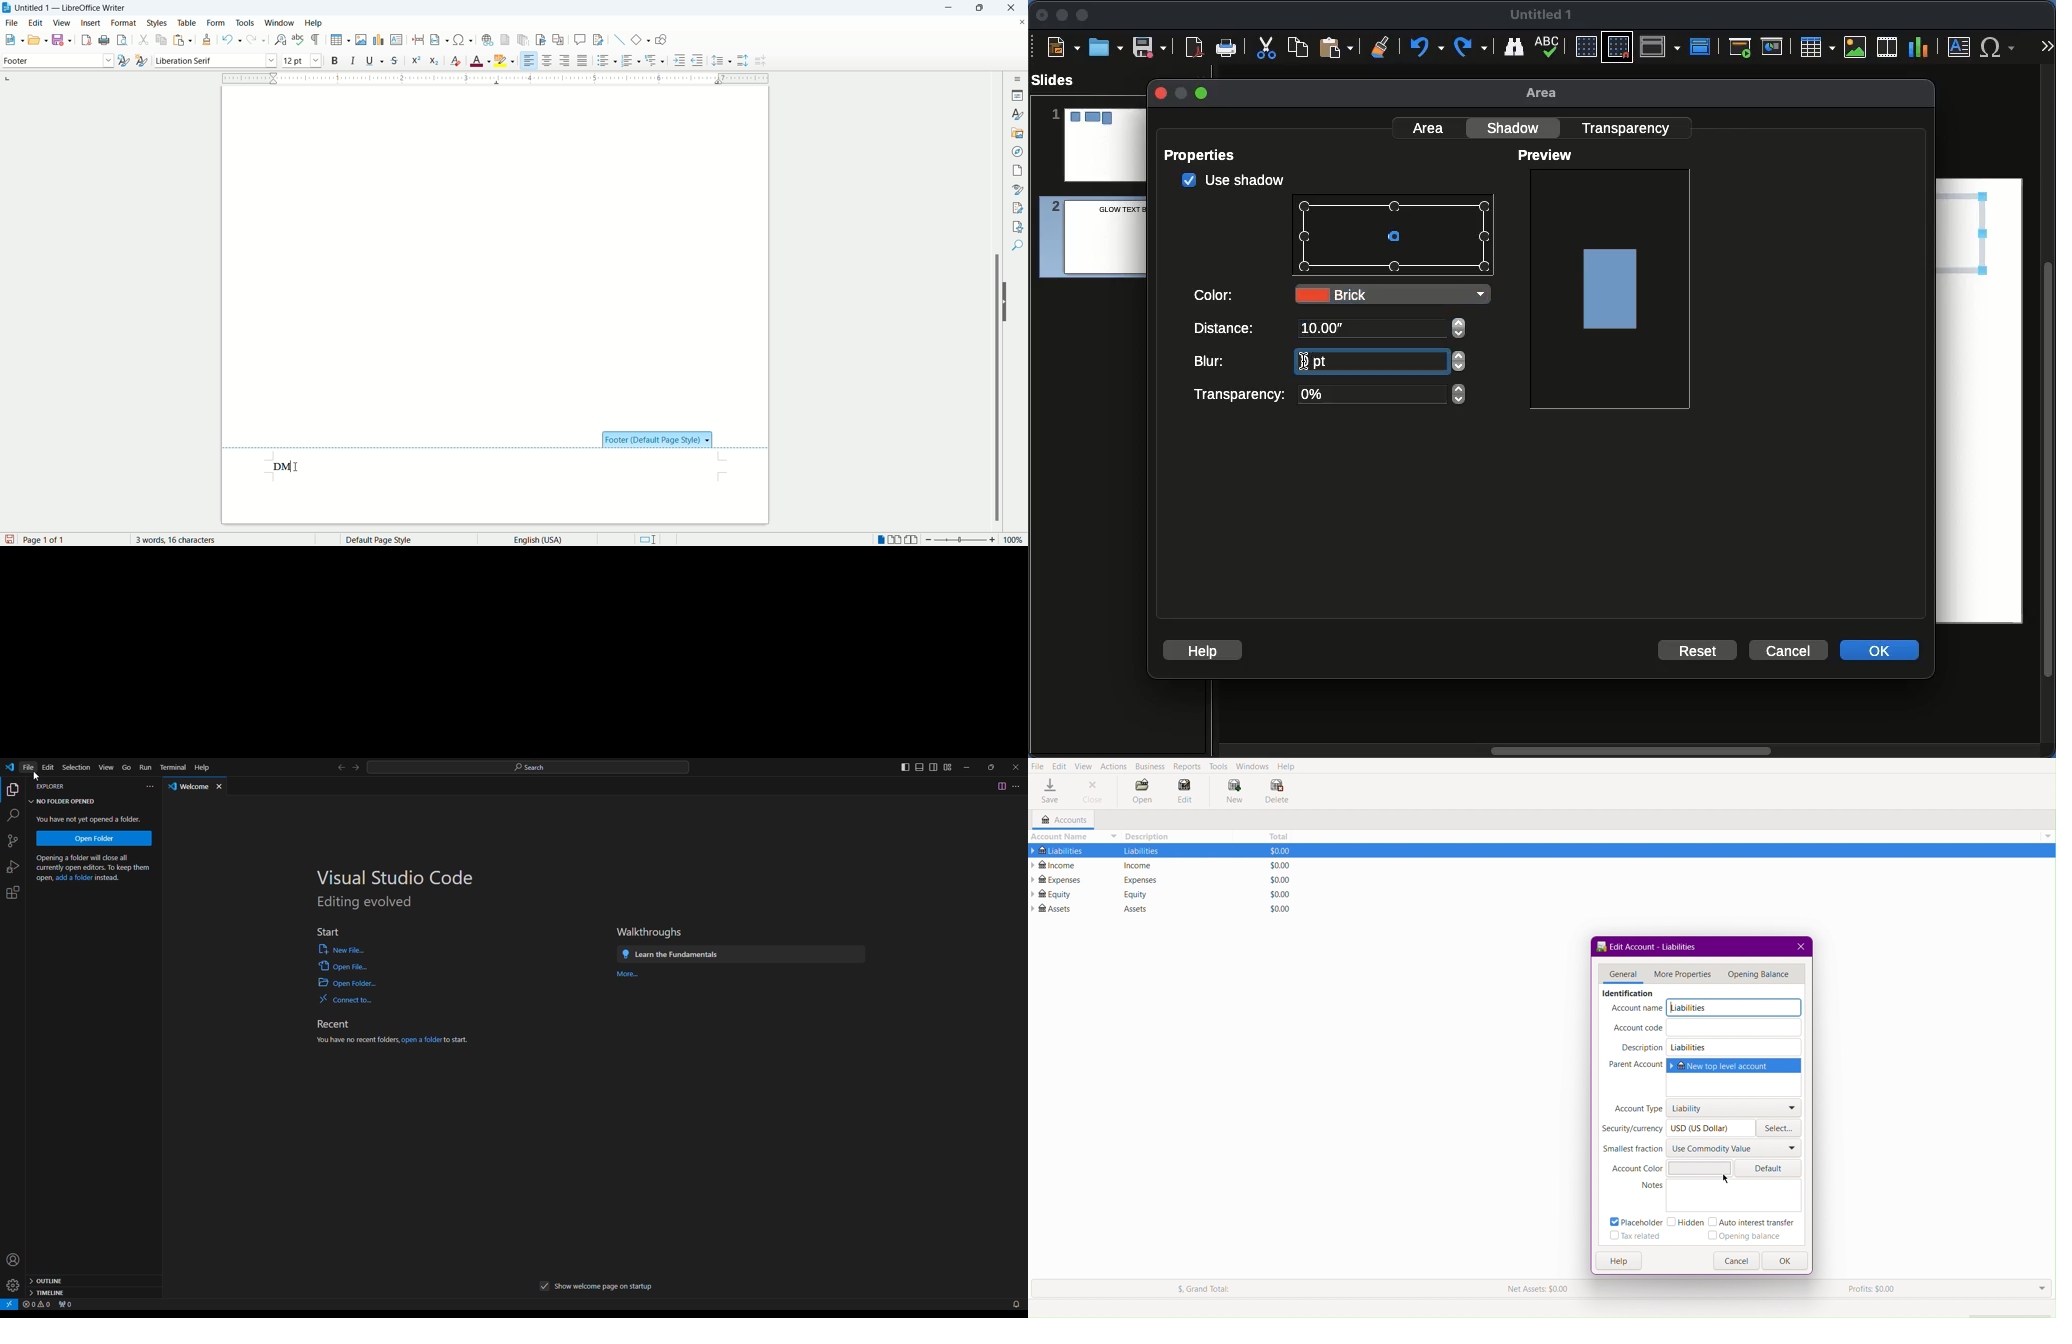 Image resolution: width=2072 pixels, height=1344 pixels. Describe the element at coordinates (301, 60) in the screenshot. I see `font size` at that location.